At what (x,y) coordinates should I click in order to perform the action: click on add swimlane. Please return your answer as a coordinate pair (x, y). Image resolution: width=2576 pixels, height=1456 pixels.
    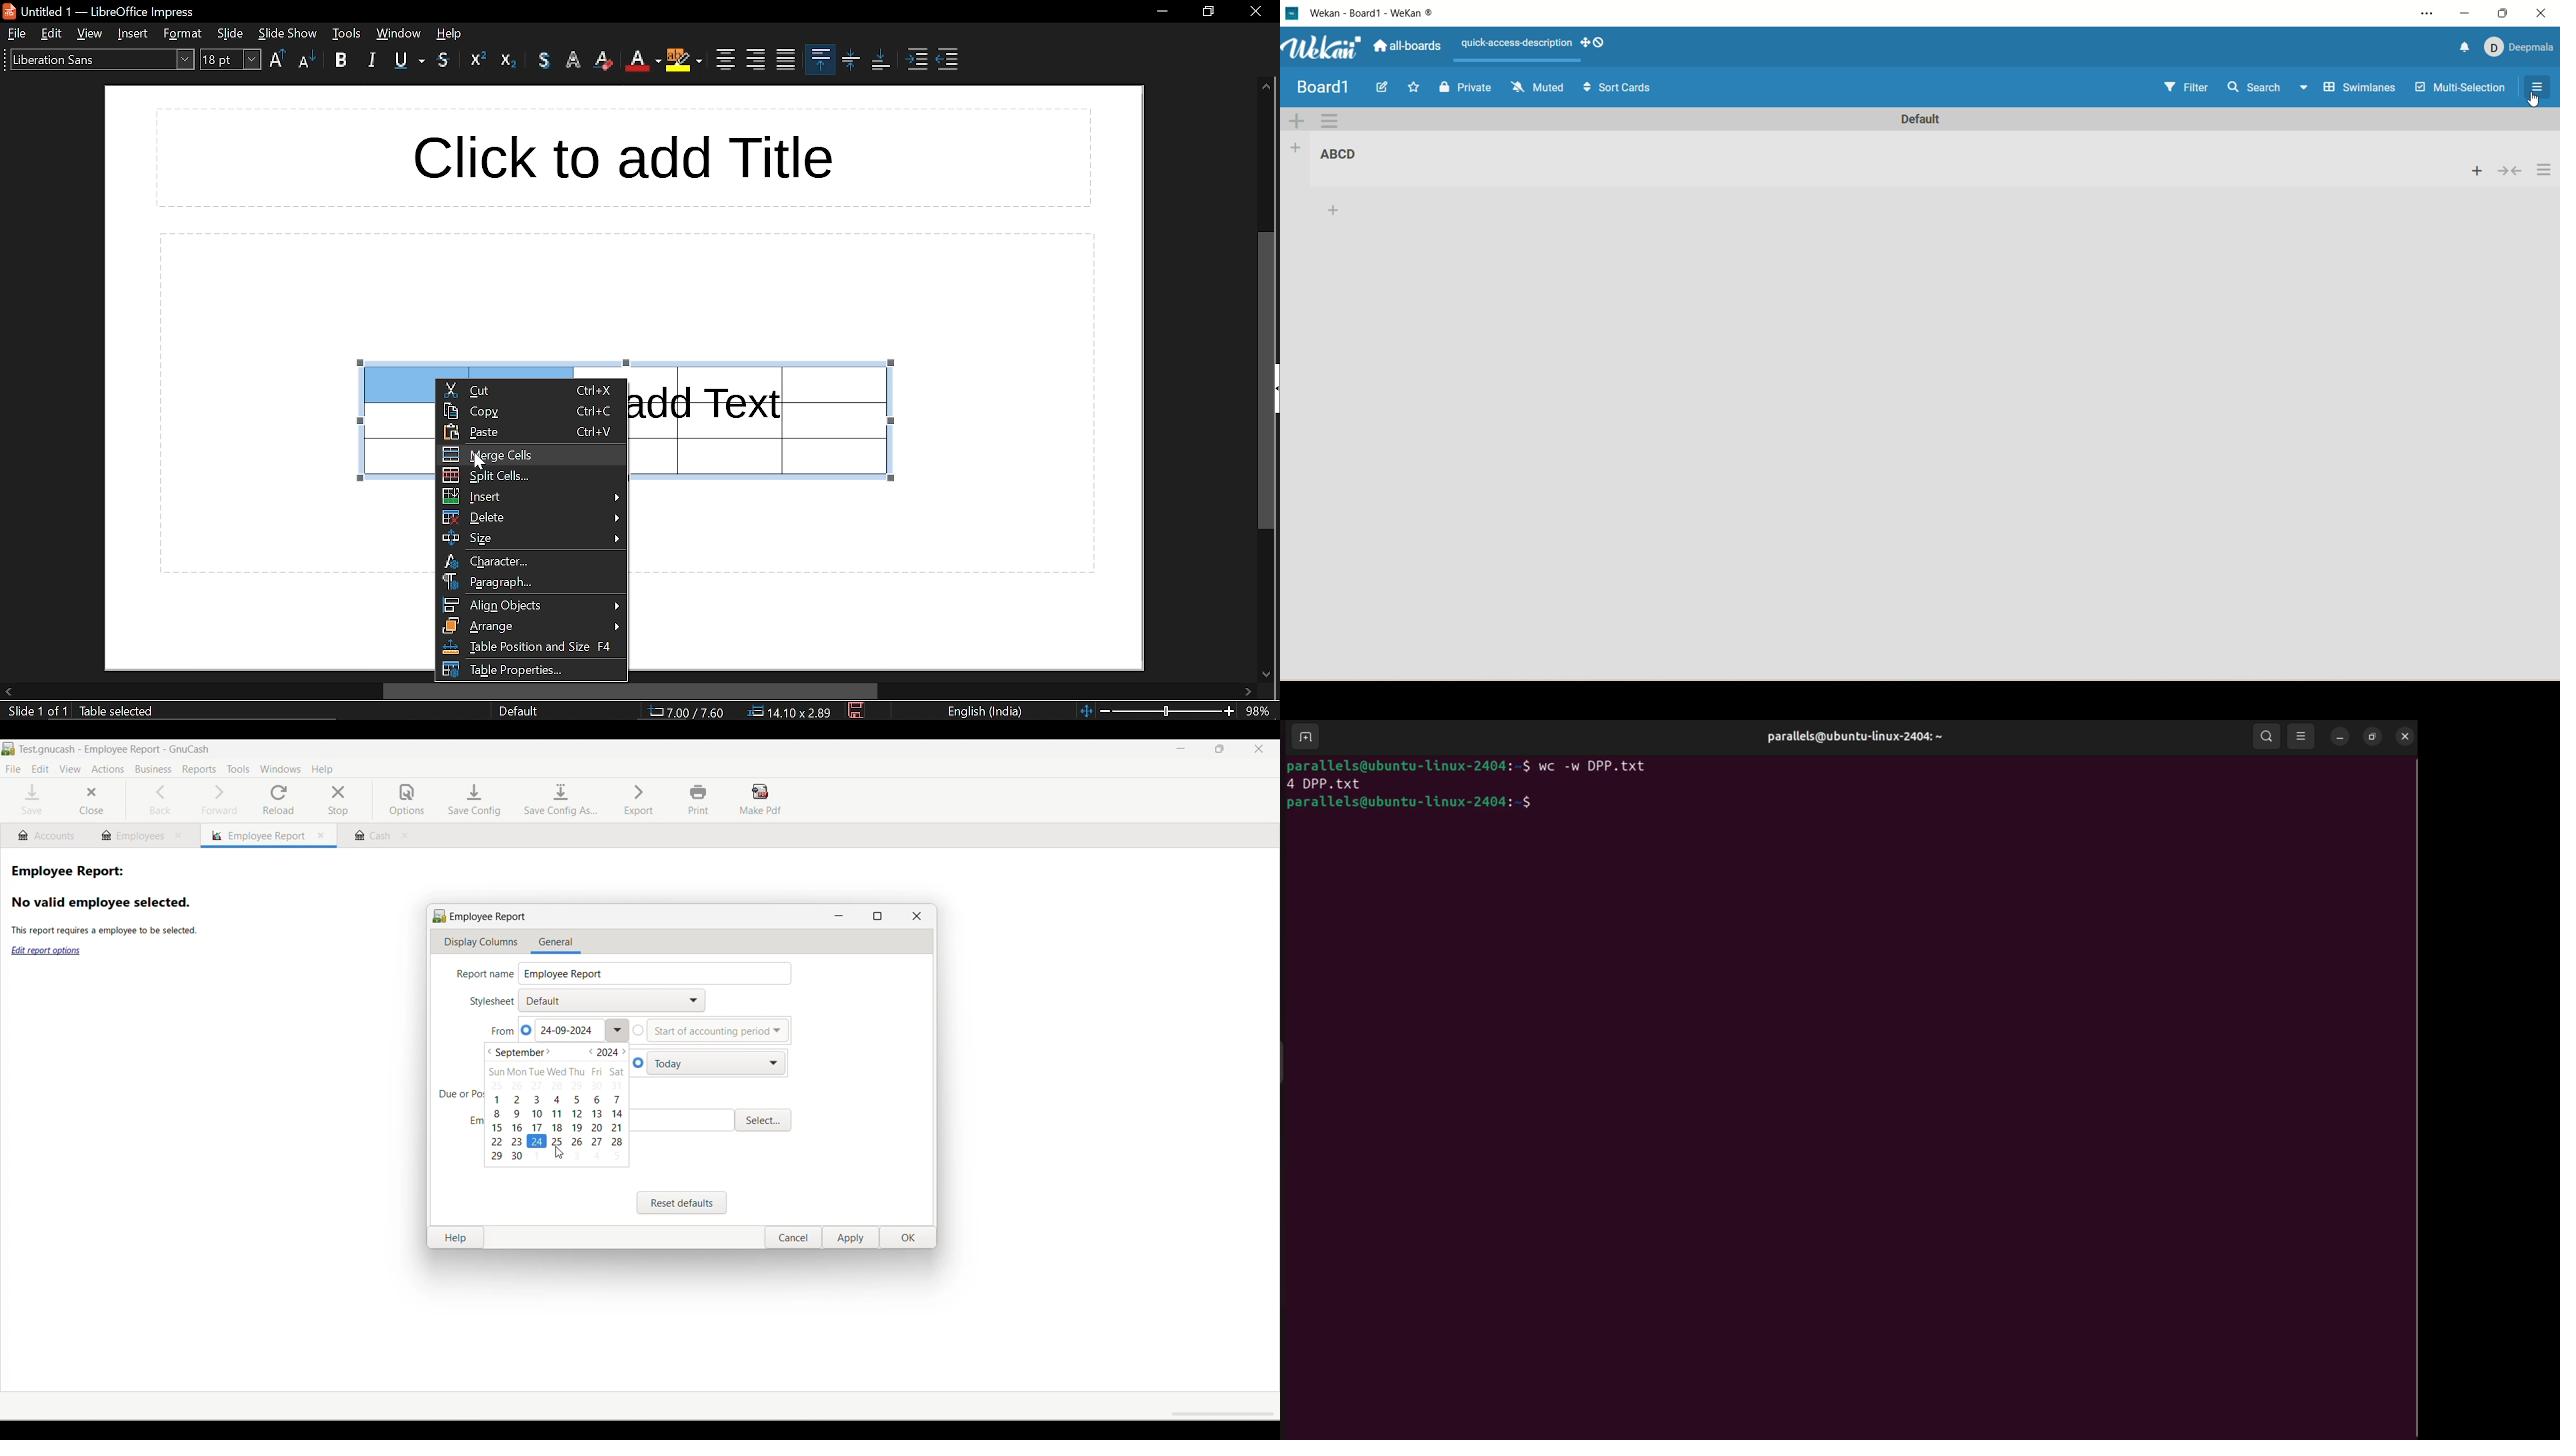
    Looking at the image, I should click on (1297, 120).